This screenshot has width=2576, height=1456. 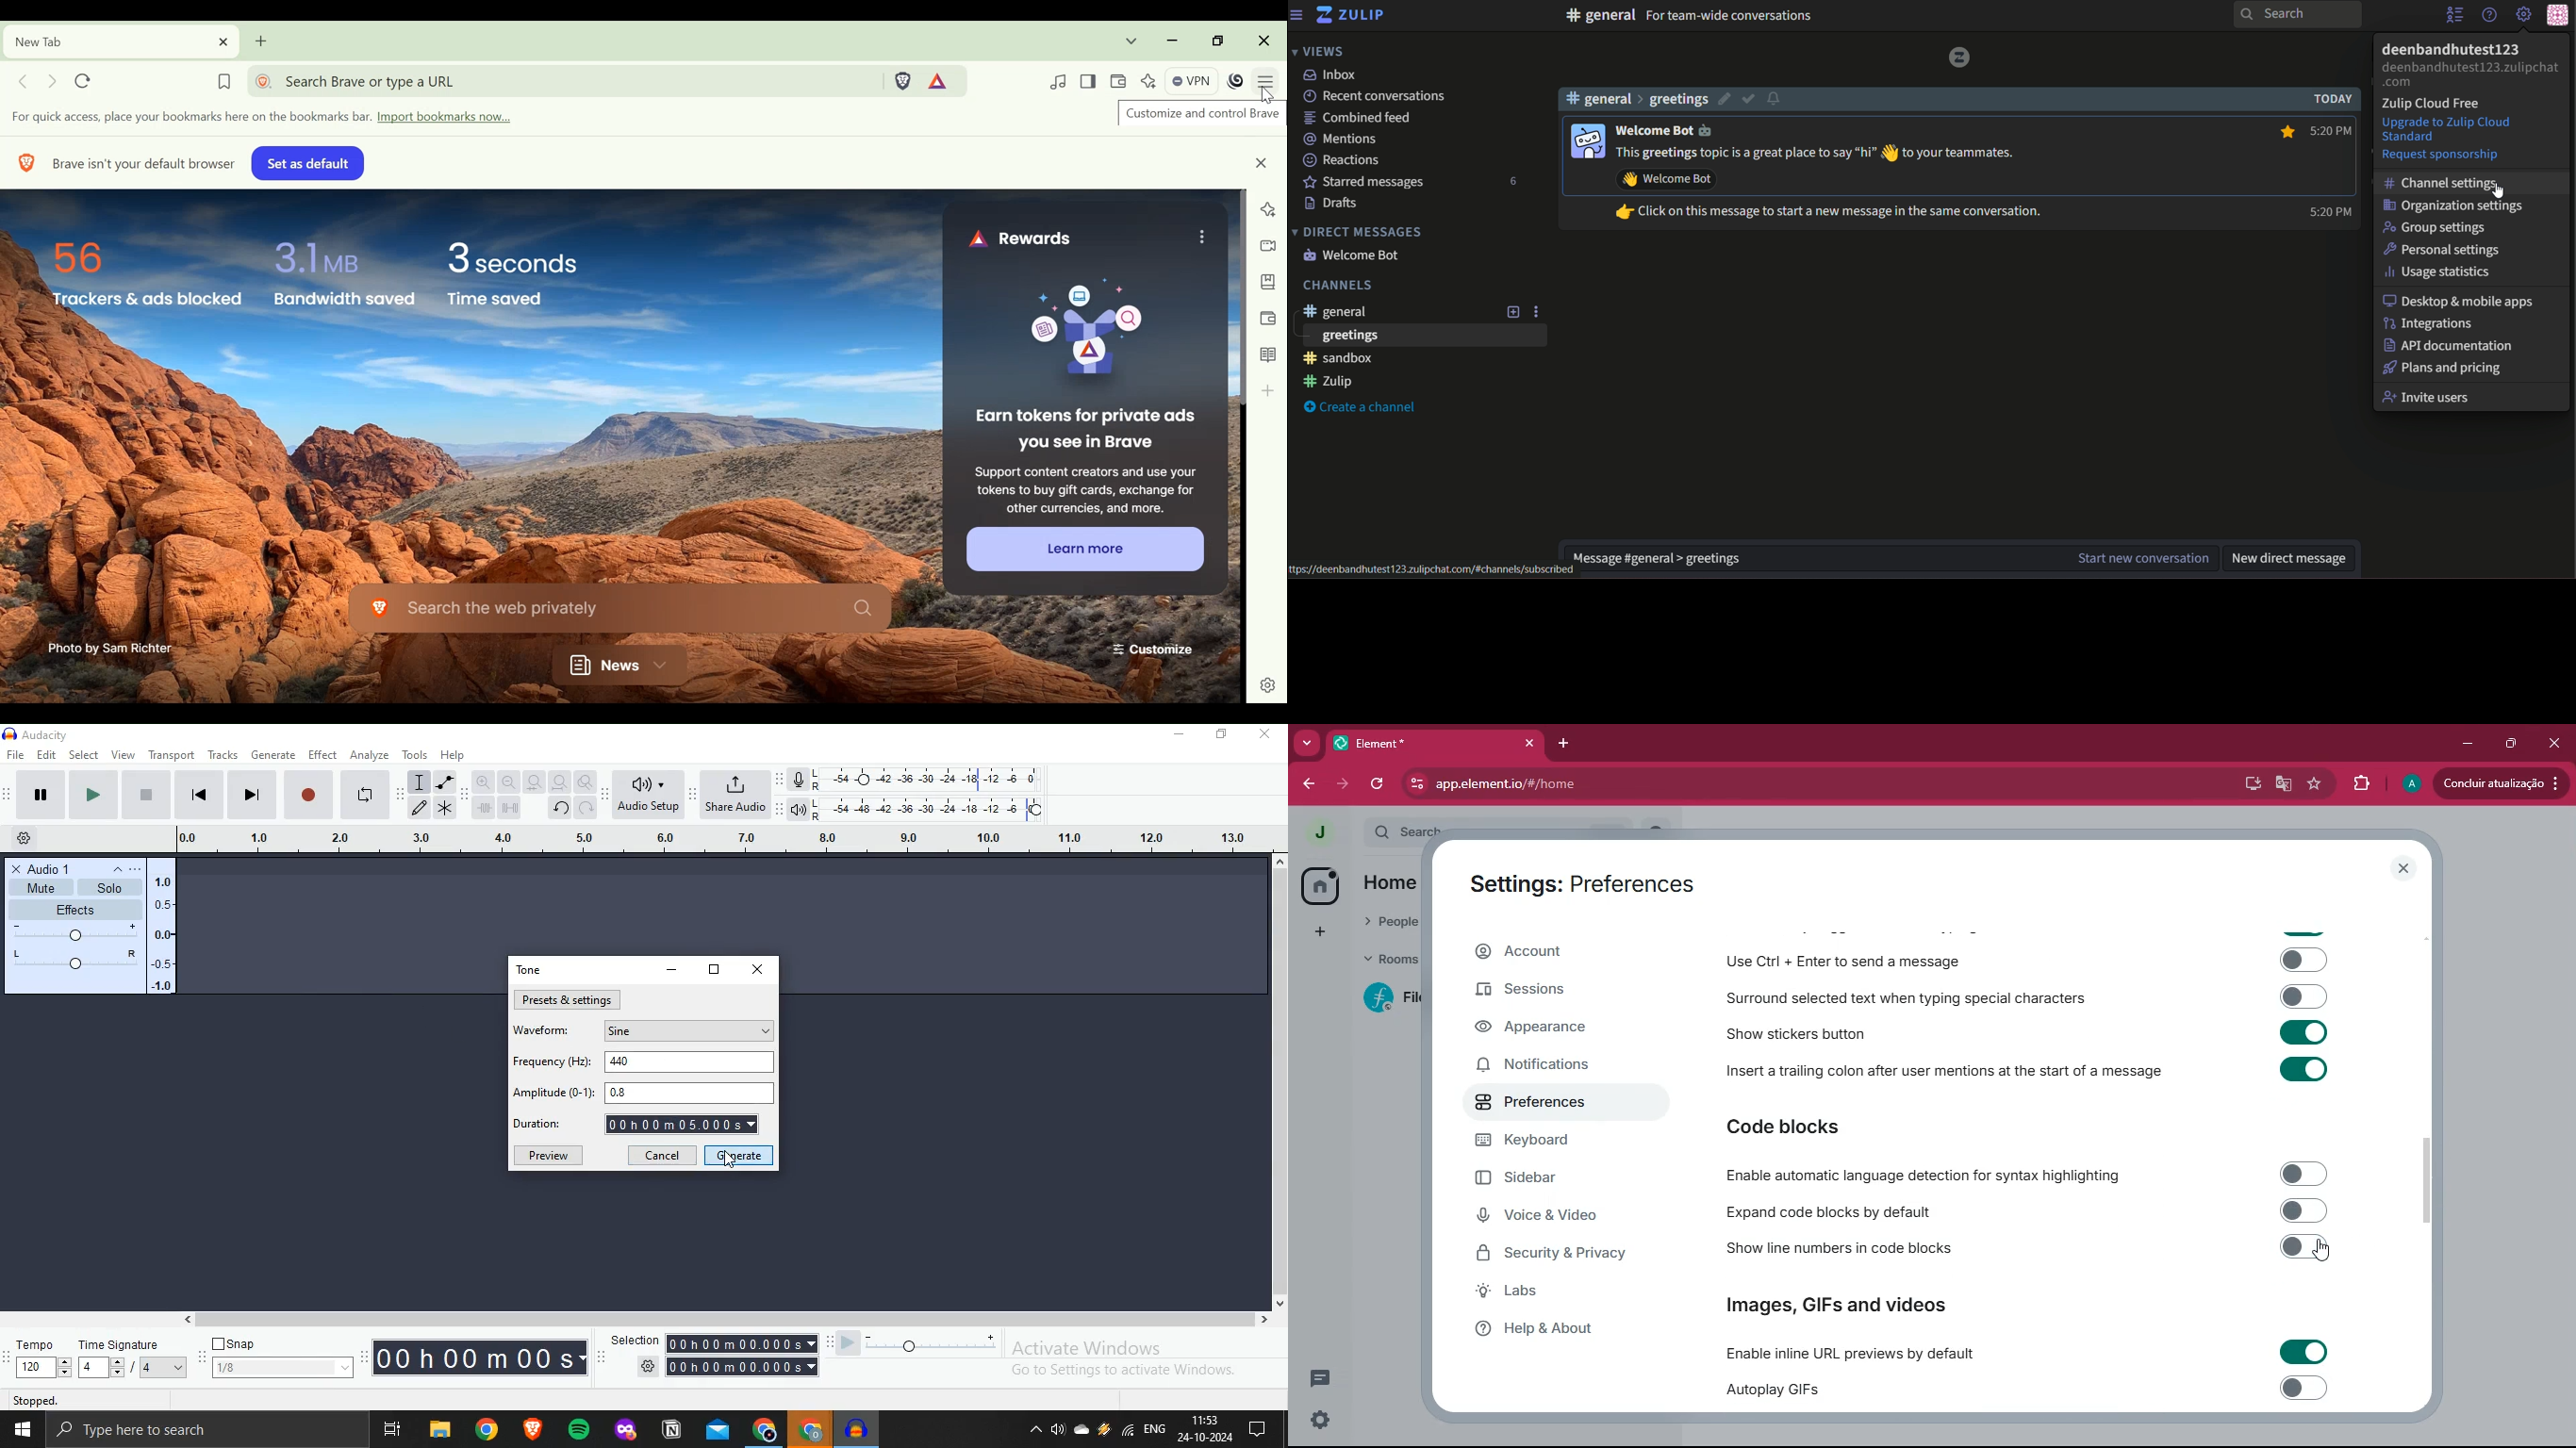 I want to click on back, so click(x=1309, y=784).